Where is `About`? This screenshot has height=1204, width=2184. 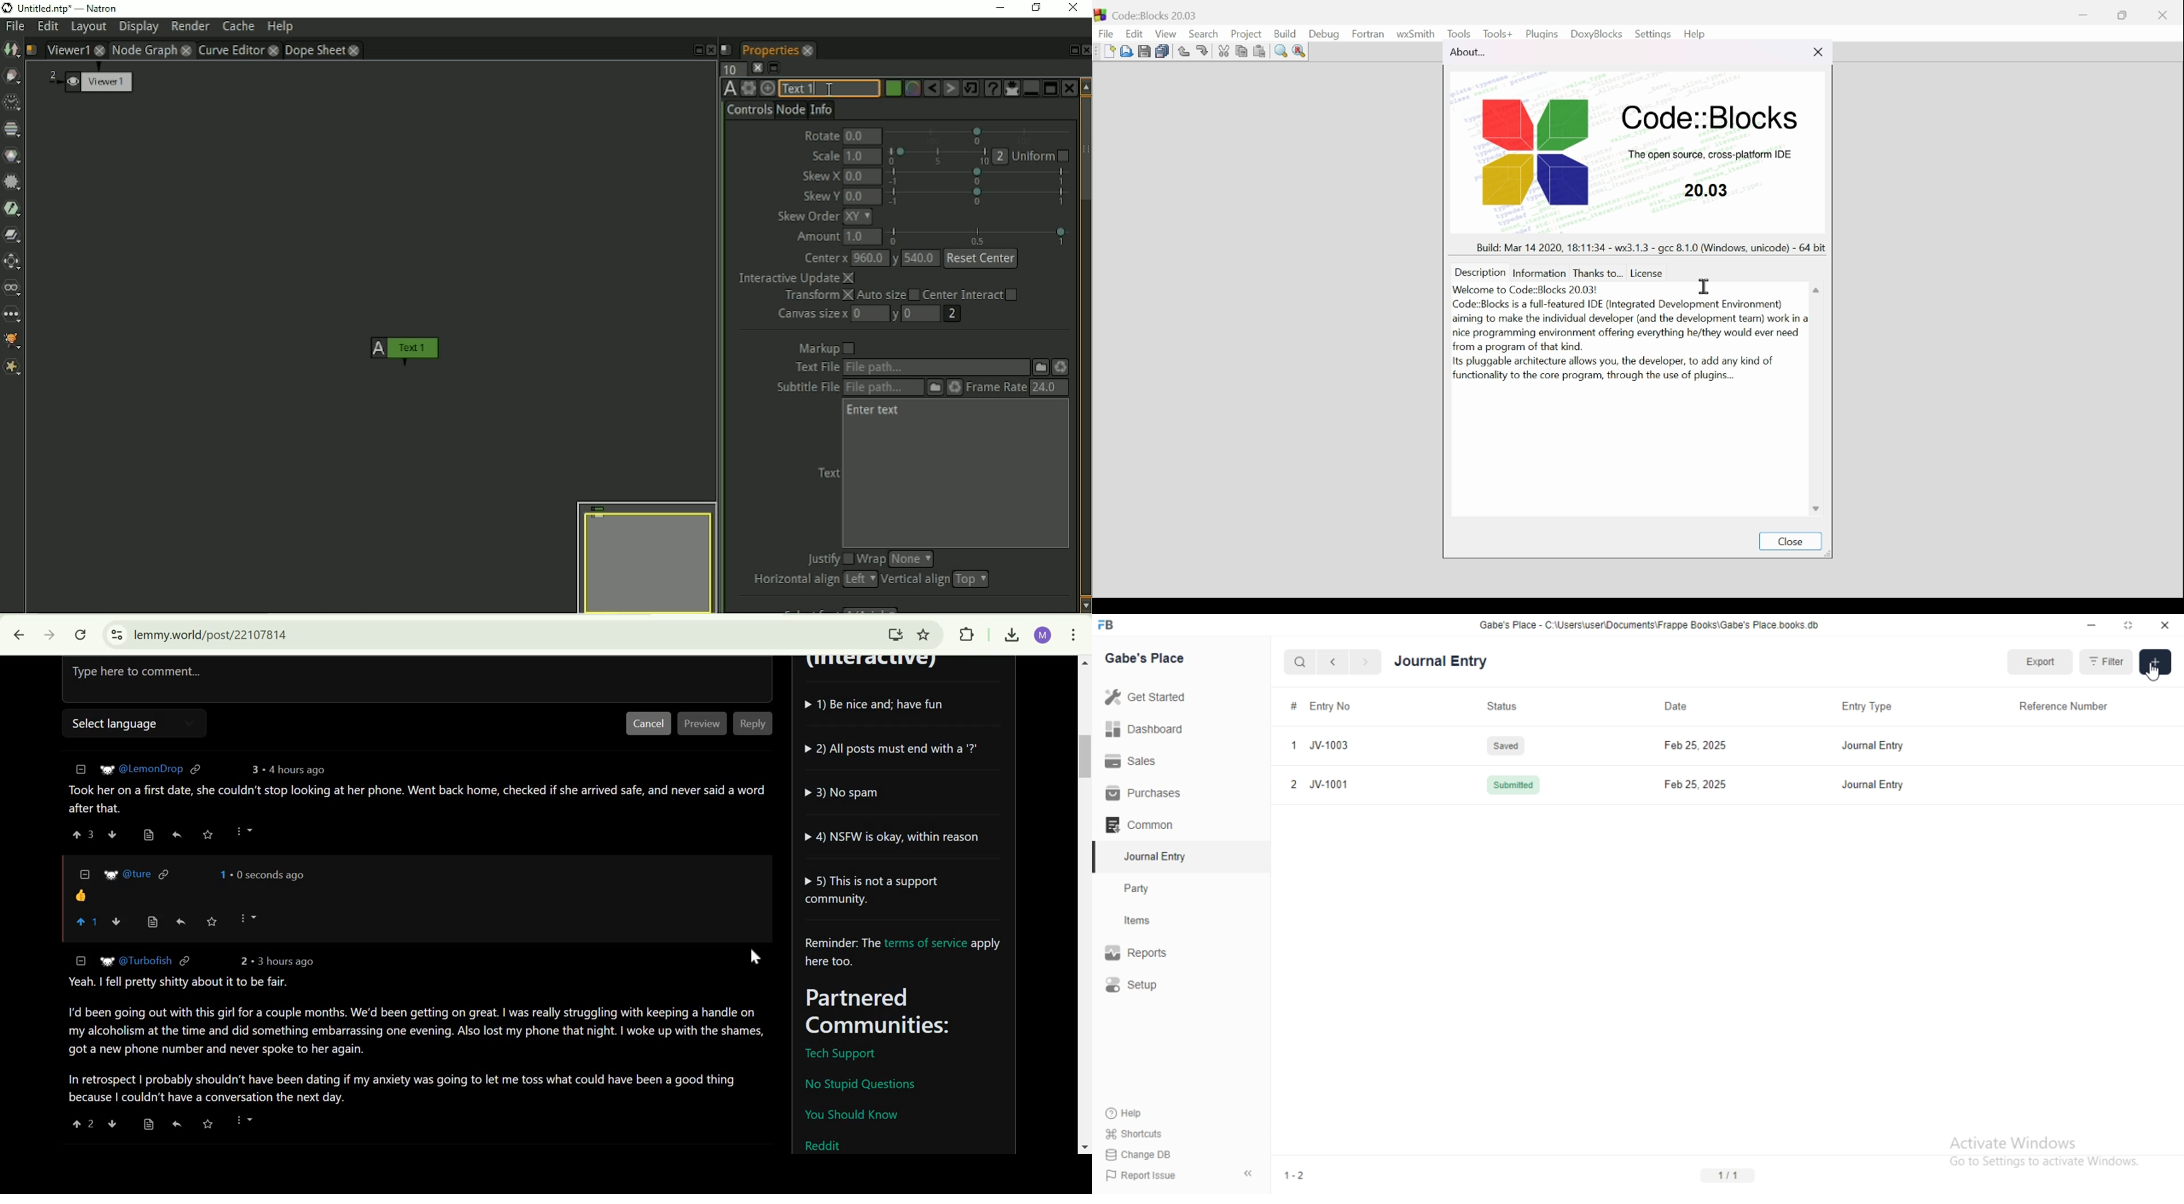
About is located at coordinates (1480, 52).